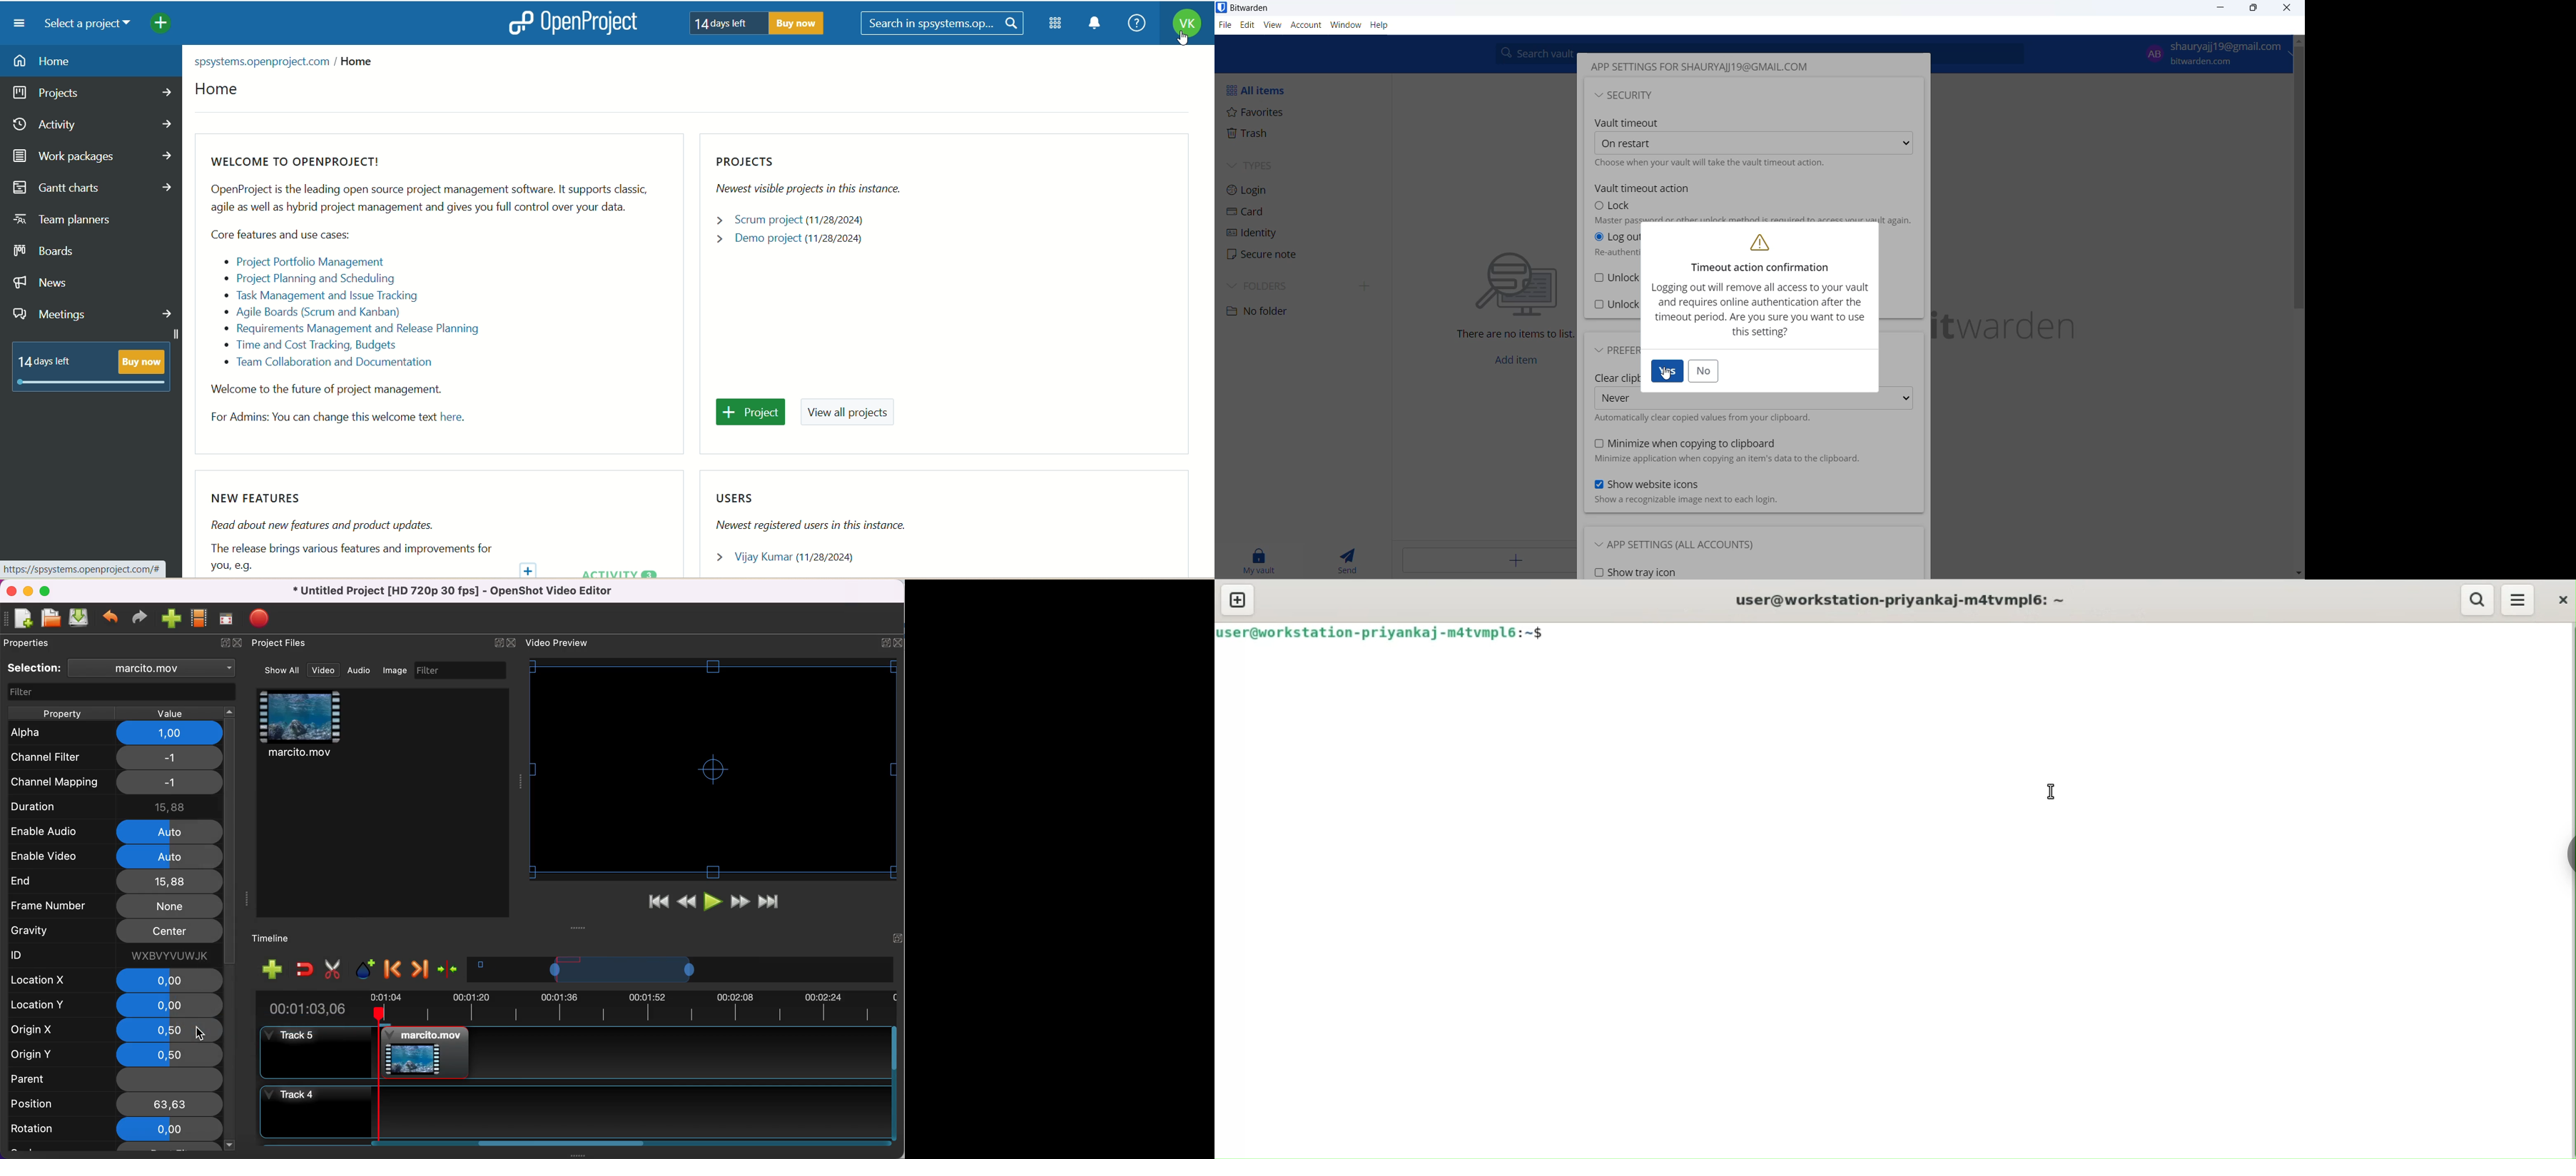  Describe the element at coordinates (531, 569) in the screenshot. I see `add` at that location.